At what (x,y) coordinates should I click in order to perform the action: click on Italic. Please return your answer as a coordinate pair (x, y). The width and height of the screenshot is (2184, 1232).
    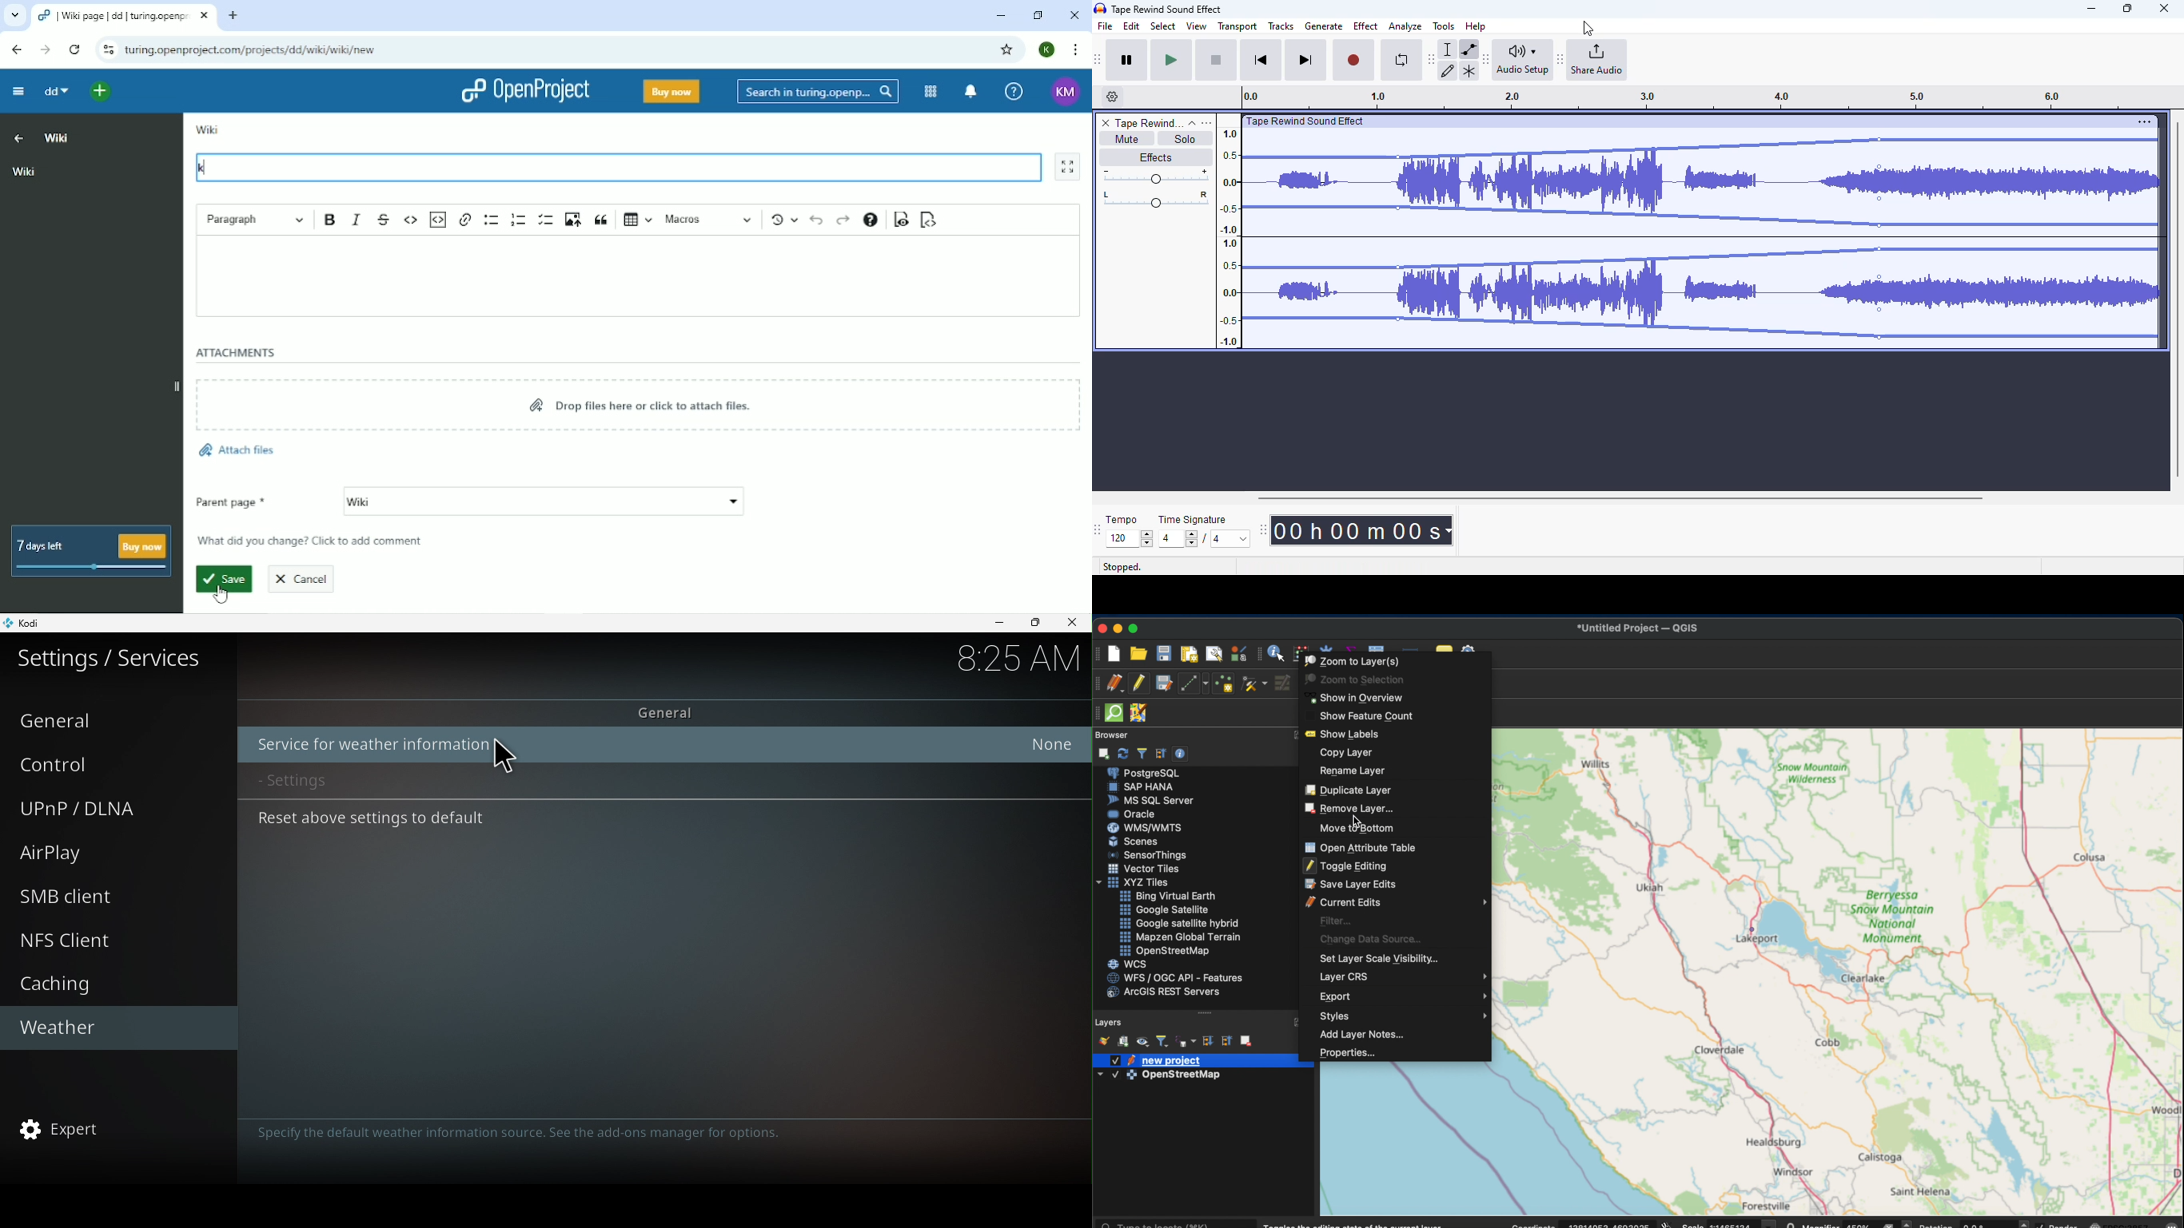
    Looking at the image, I should click on (356, 219).